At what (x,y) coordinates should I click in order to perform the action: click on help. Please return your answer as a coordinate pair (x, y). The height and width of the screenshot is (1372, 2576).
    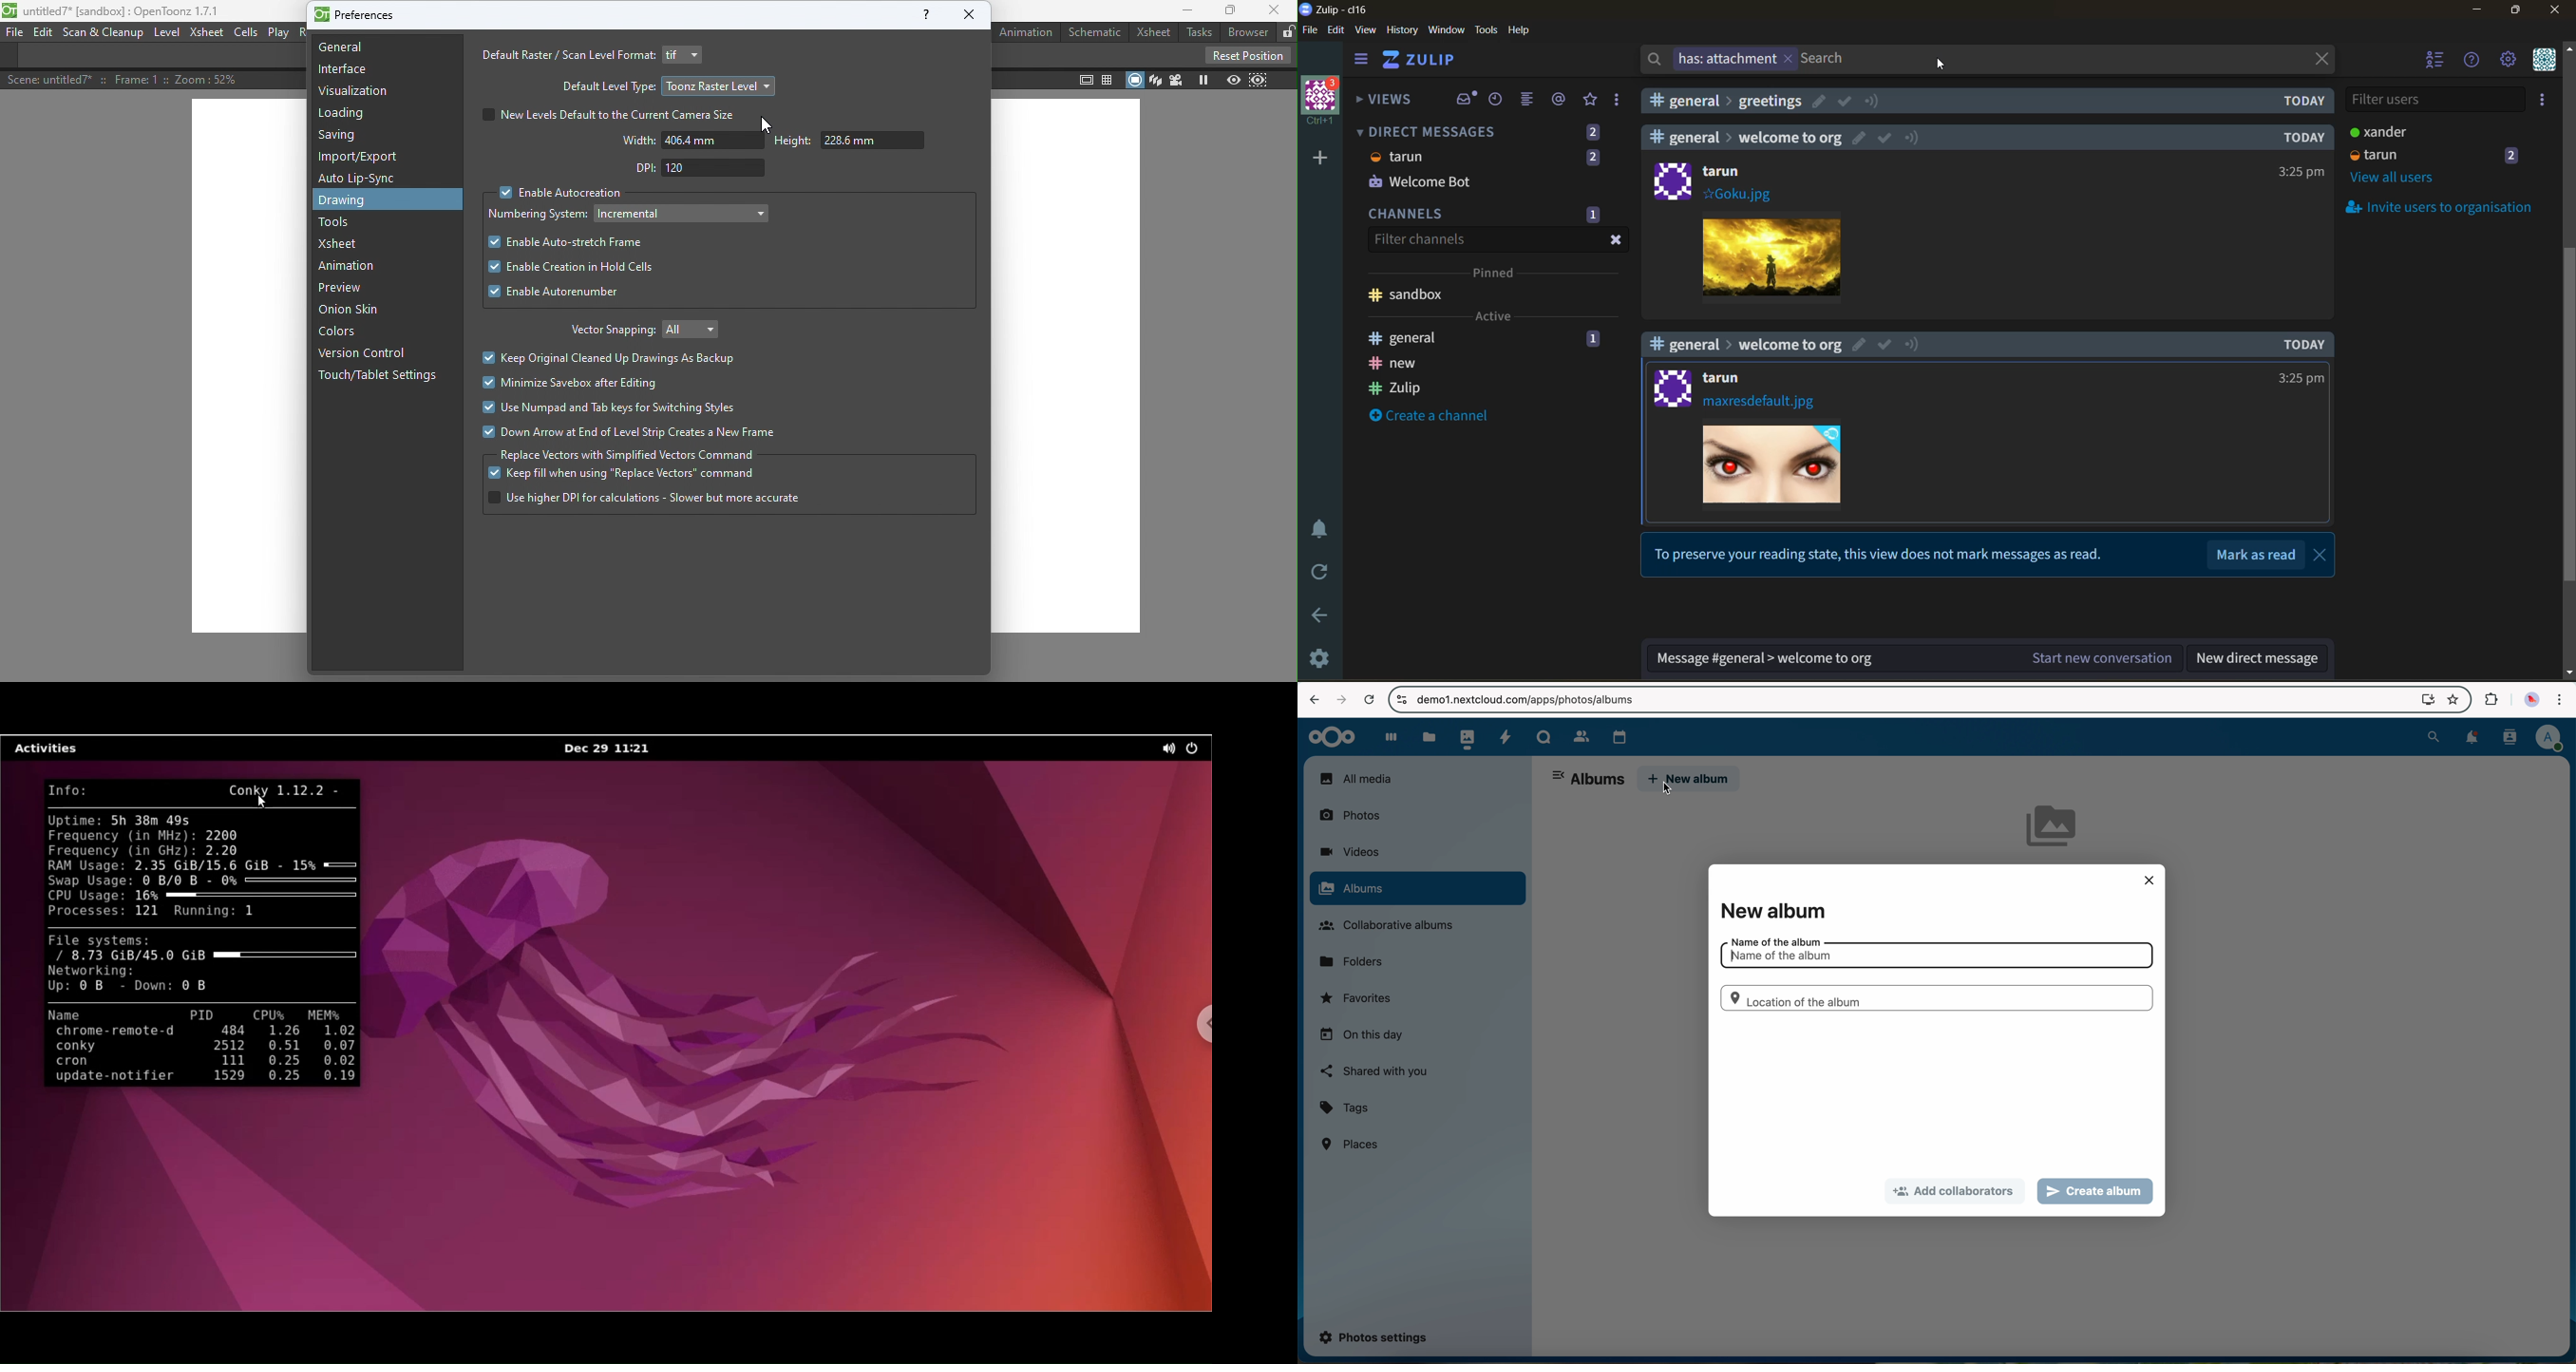
    Looking at the image, I should click on (1520, 30).